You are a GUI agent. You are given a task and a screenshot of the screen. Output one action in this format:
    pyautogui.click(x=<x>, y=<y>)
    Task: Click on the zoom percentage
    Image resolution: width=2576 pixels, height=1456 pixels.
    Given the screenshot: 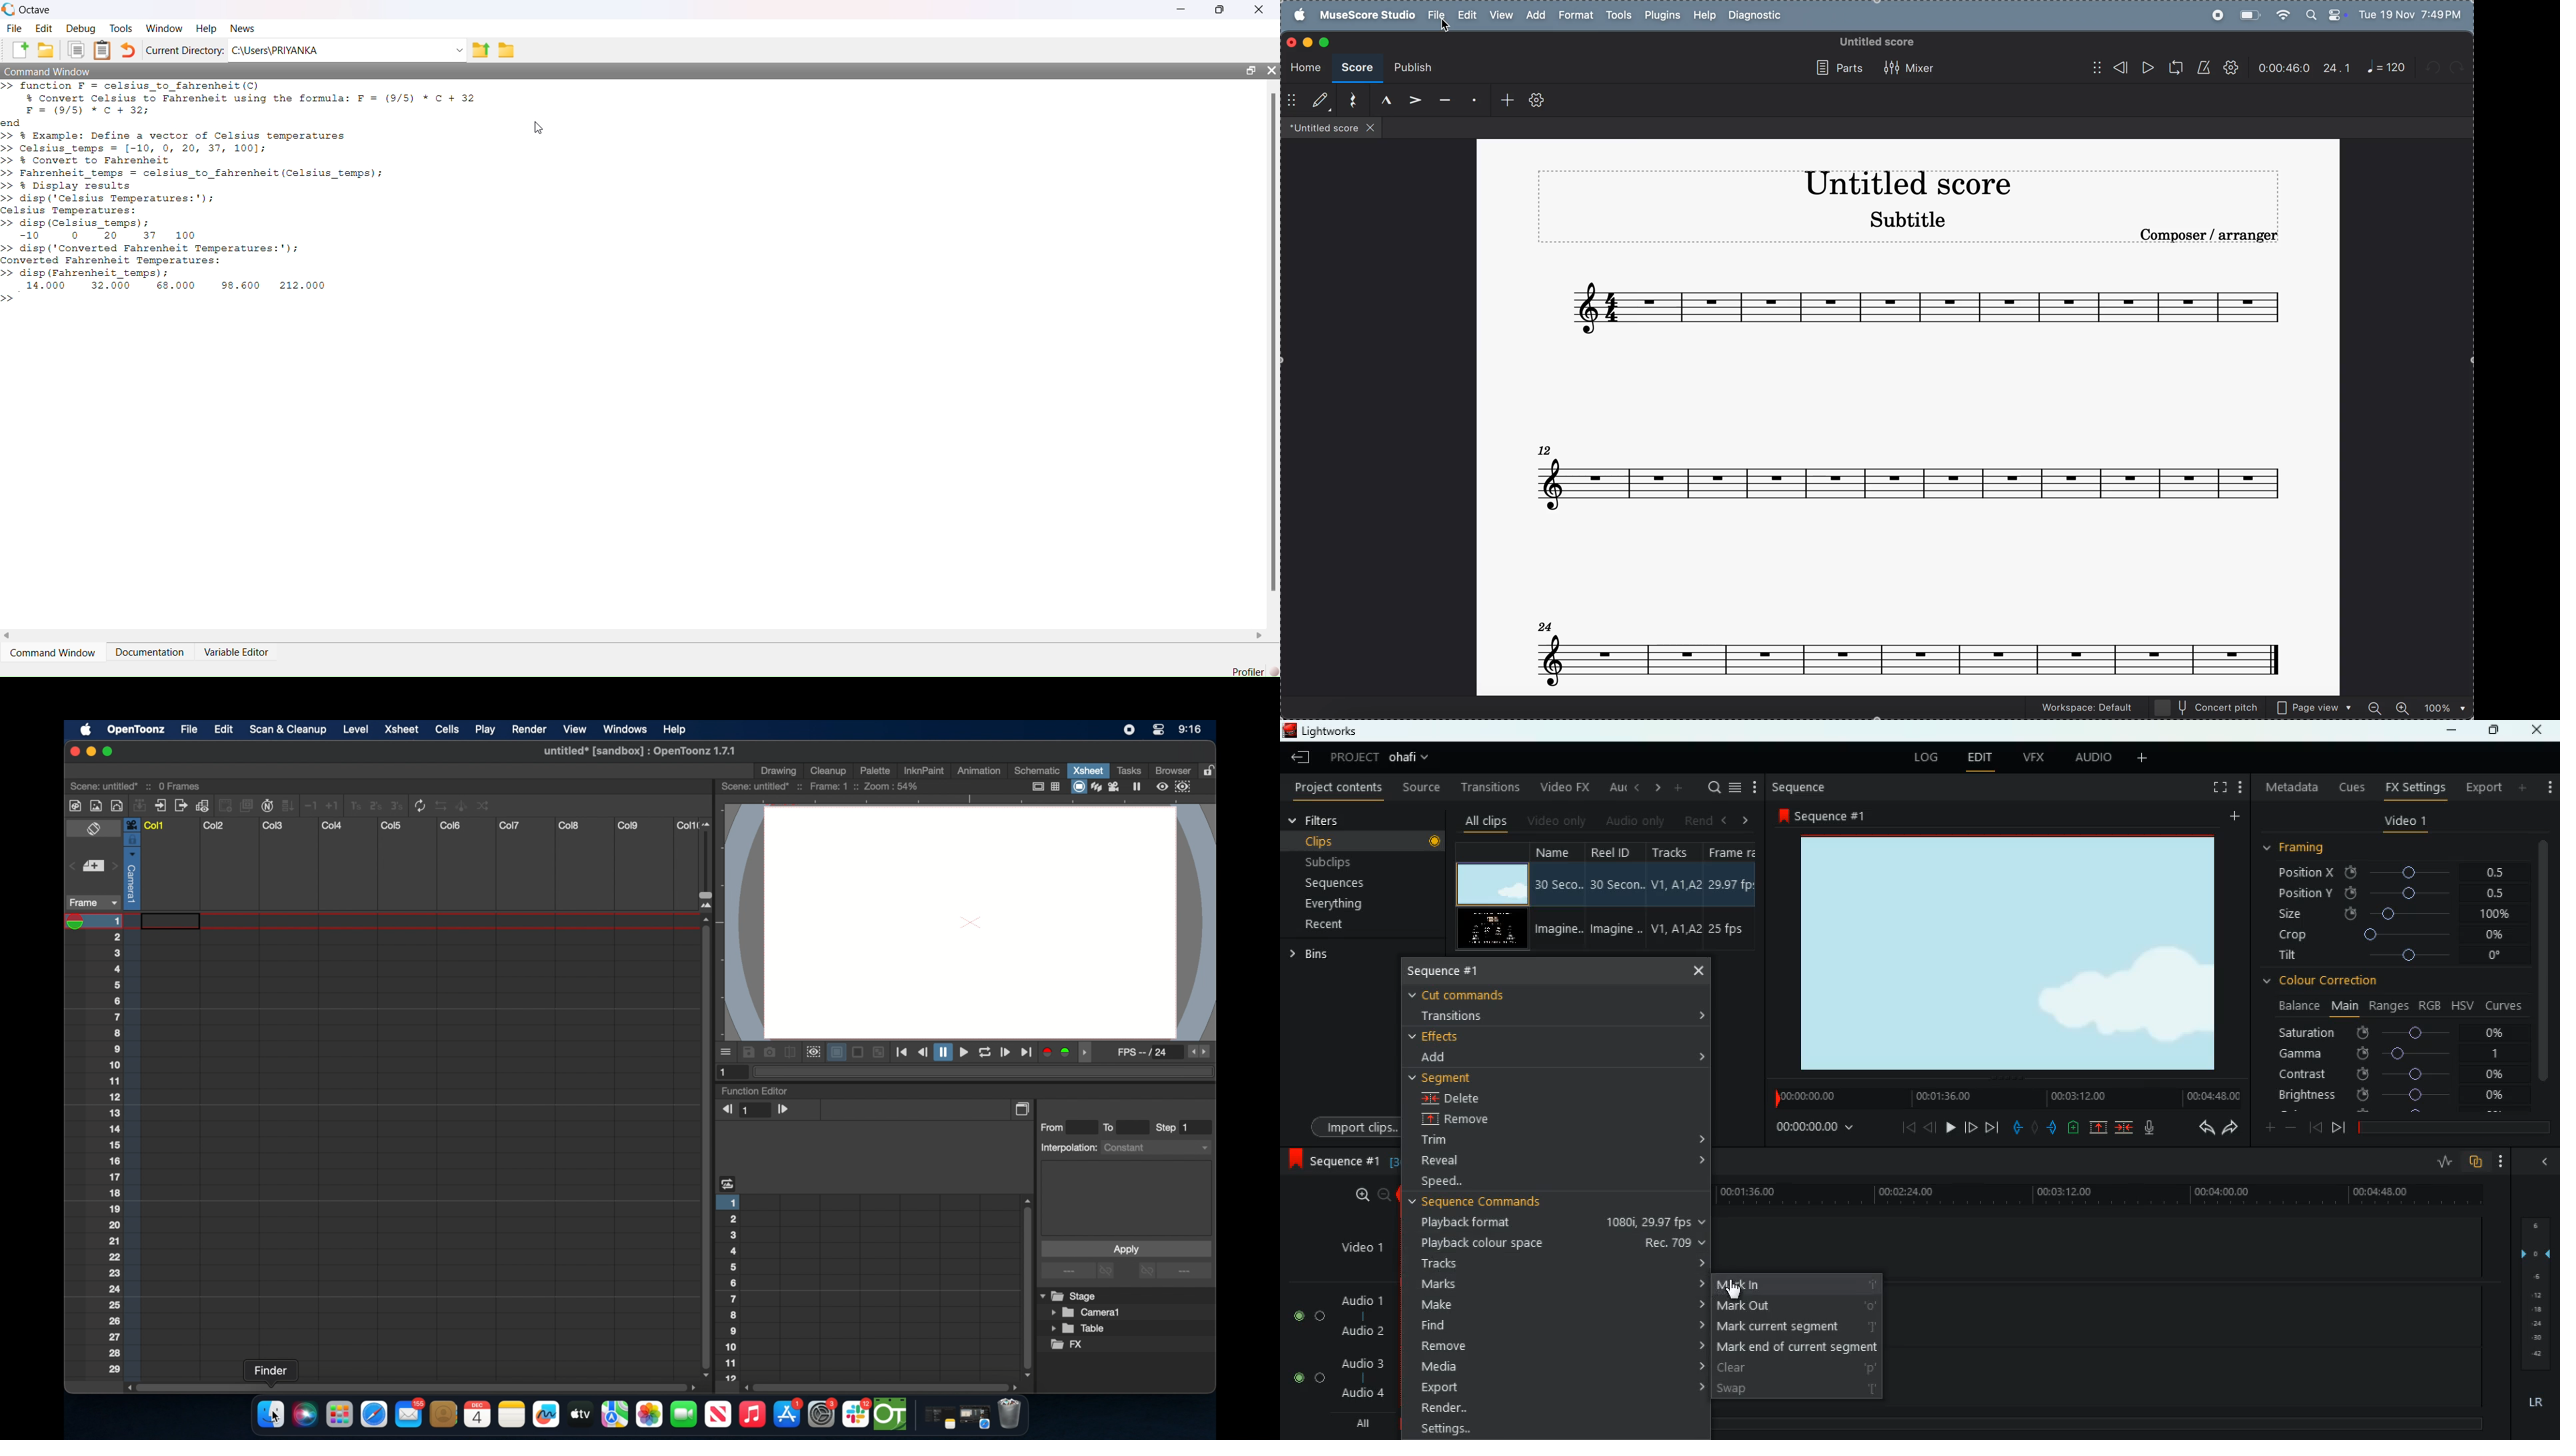 What is the action you would take?
    pyautogui.click(x=2442, y=707)
    